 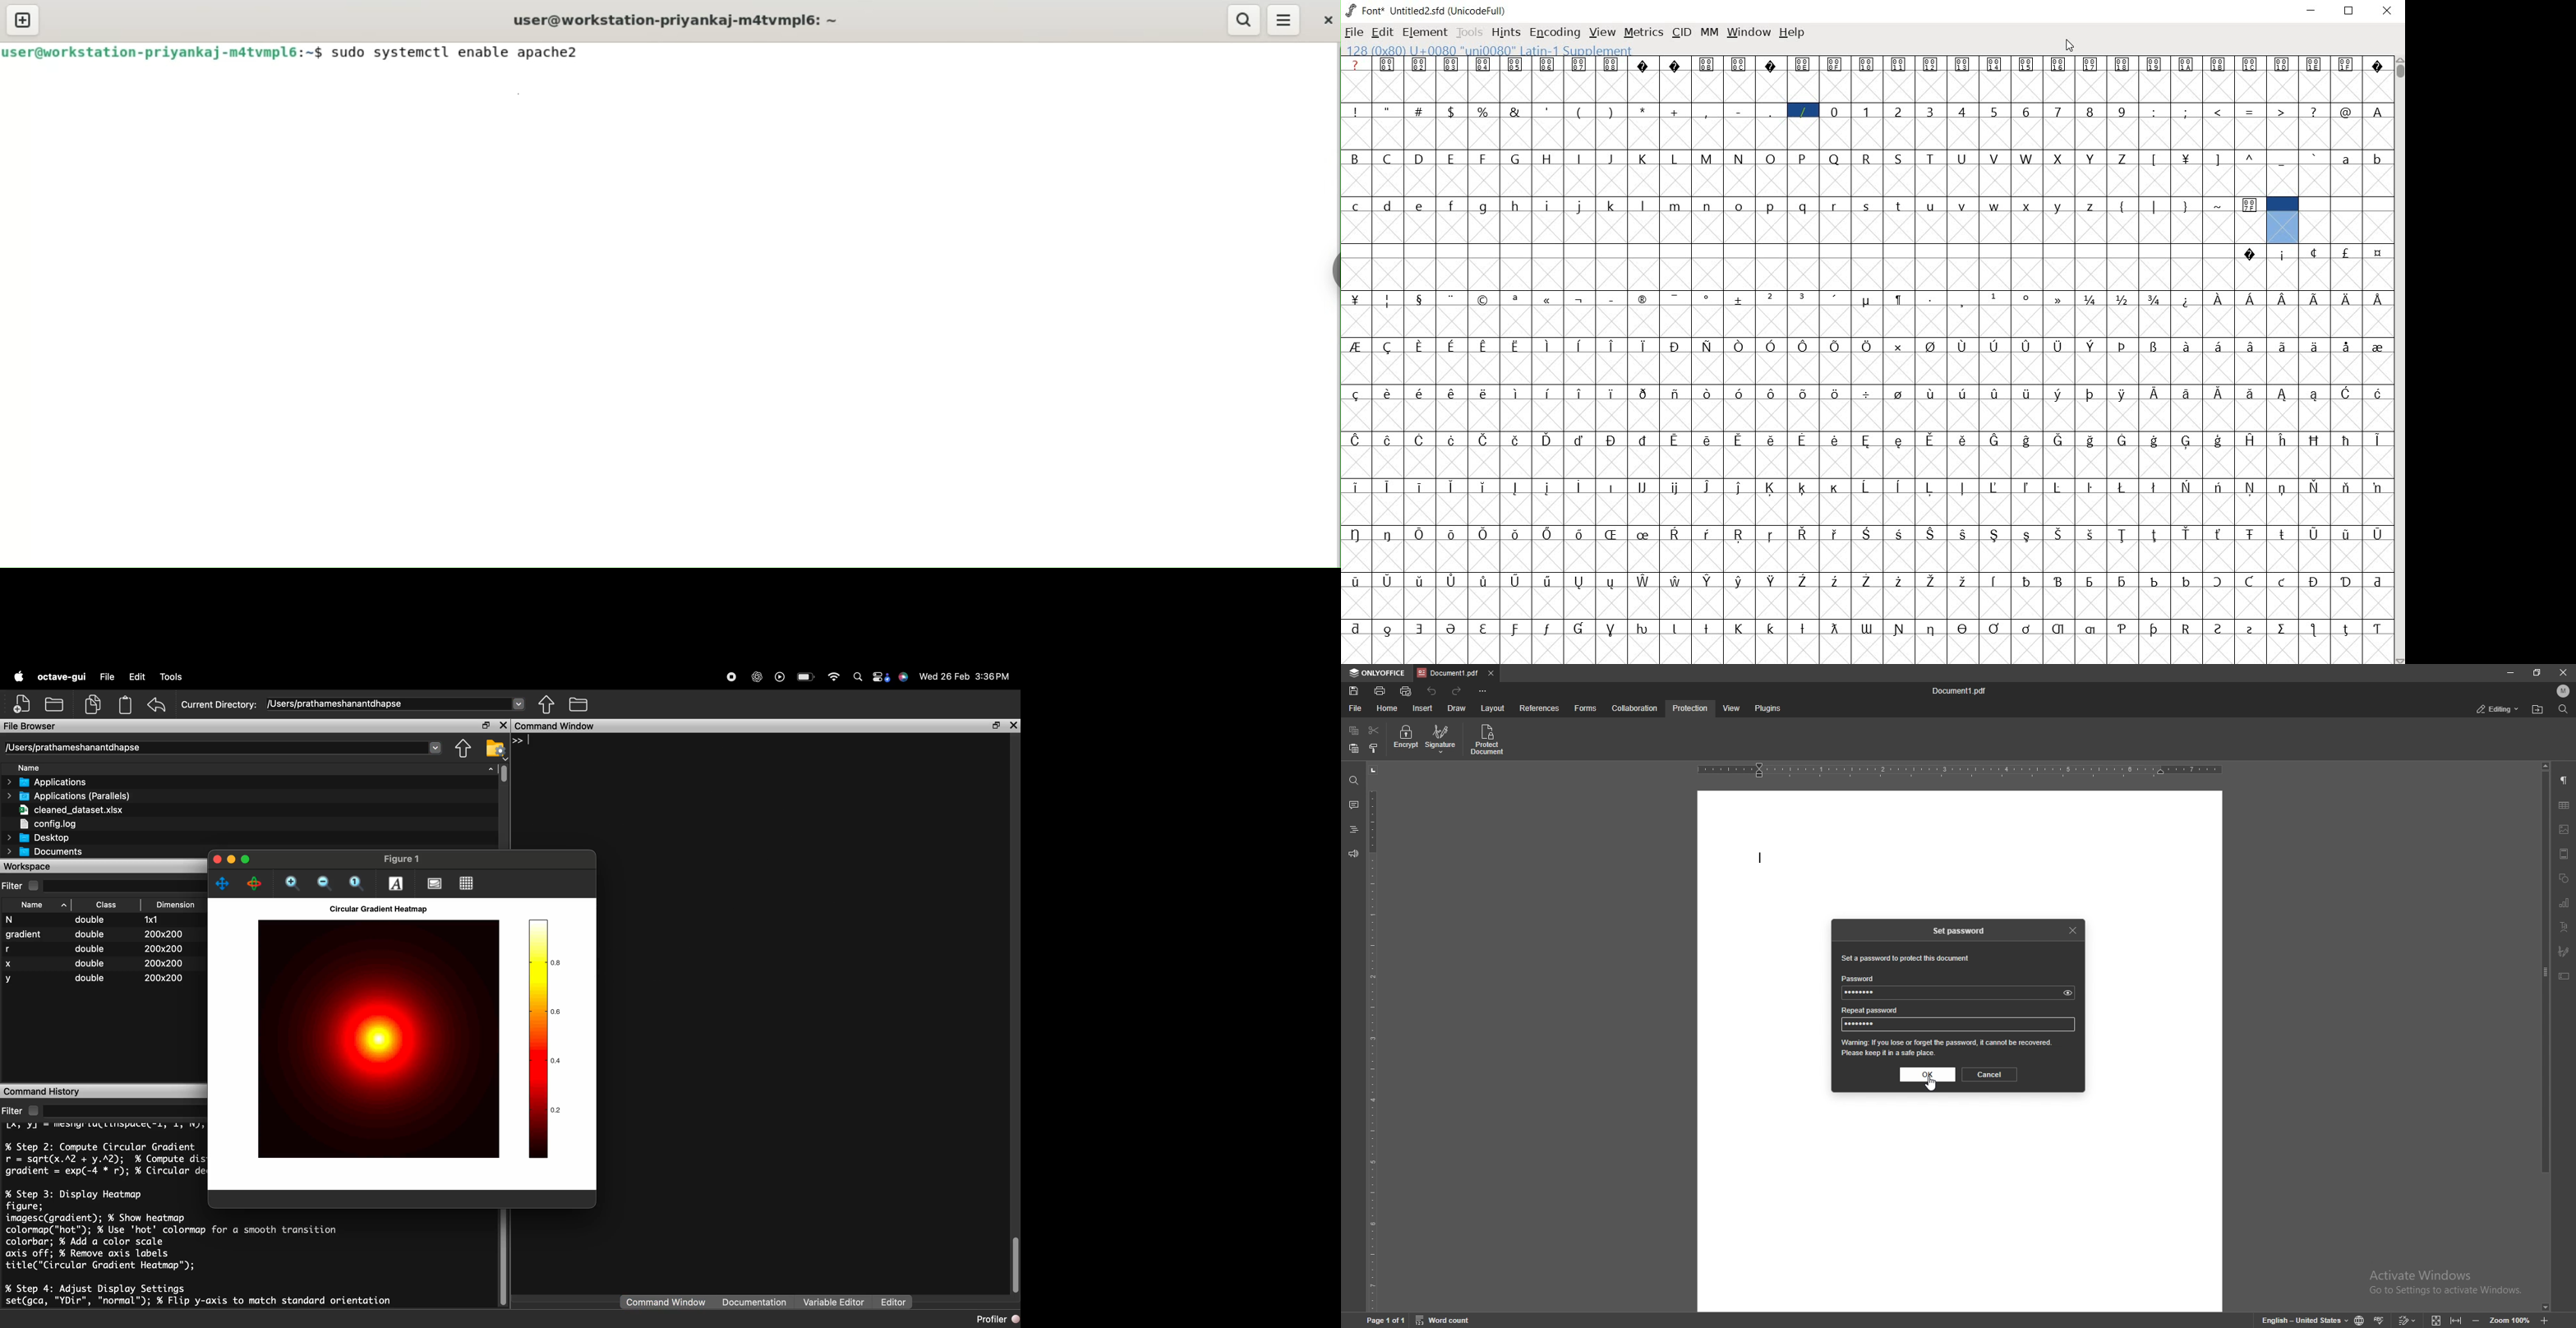 I want to click on Symbol, so click(x=1899, y=347).